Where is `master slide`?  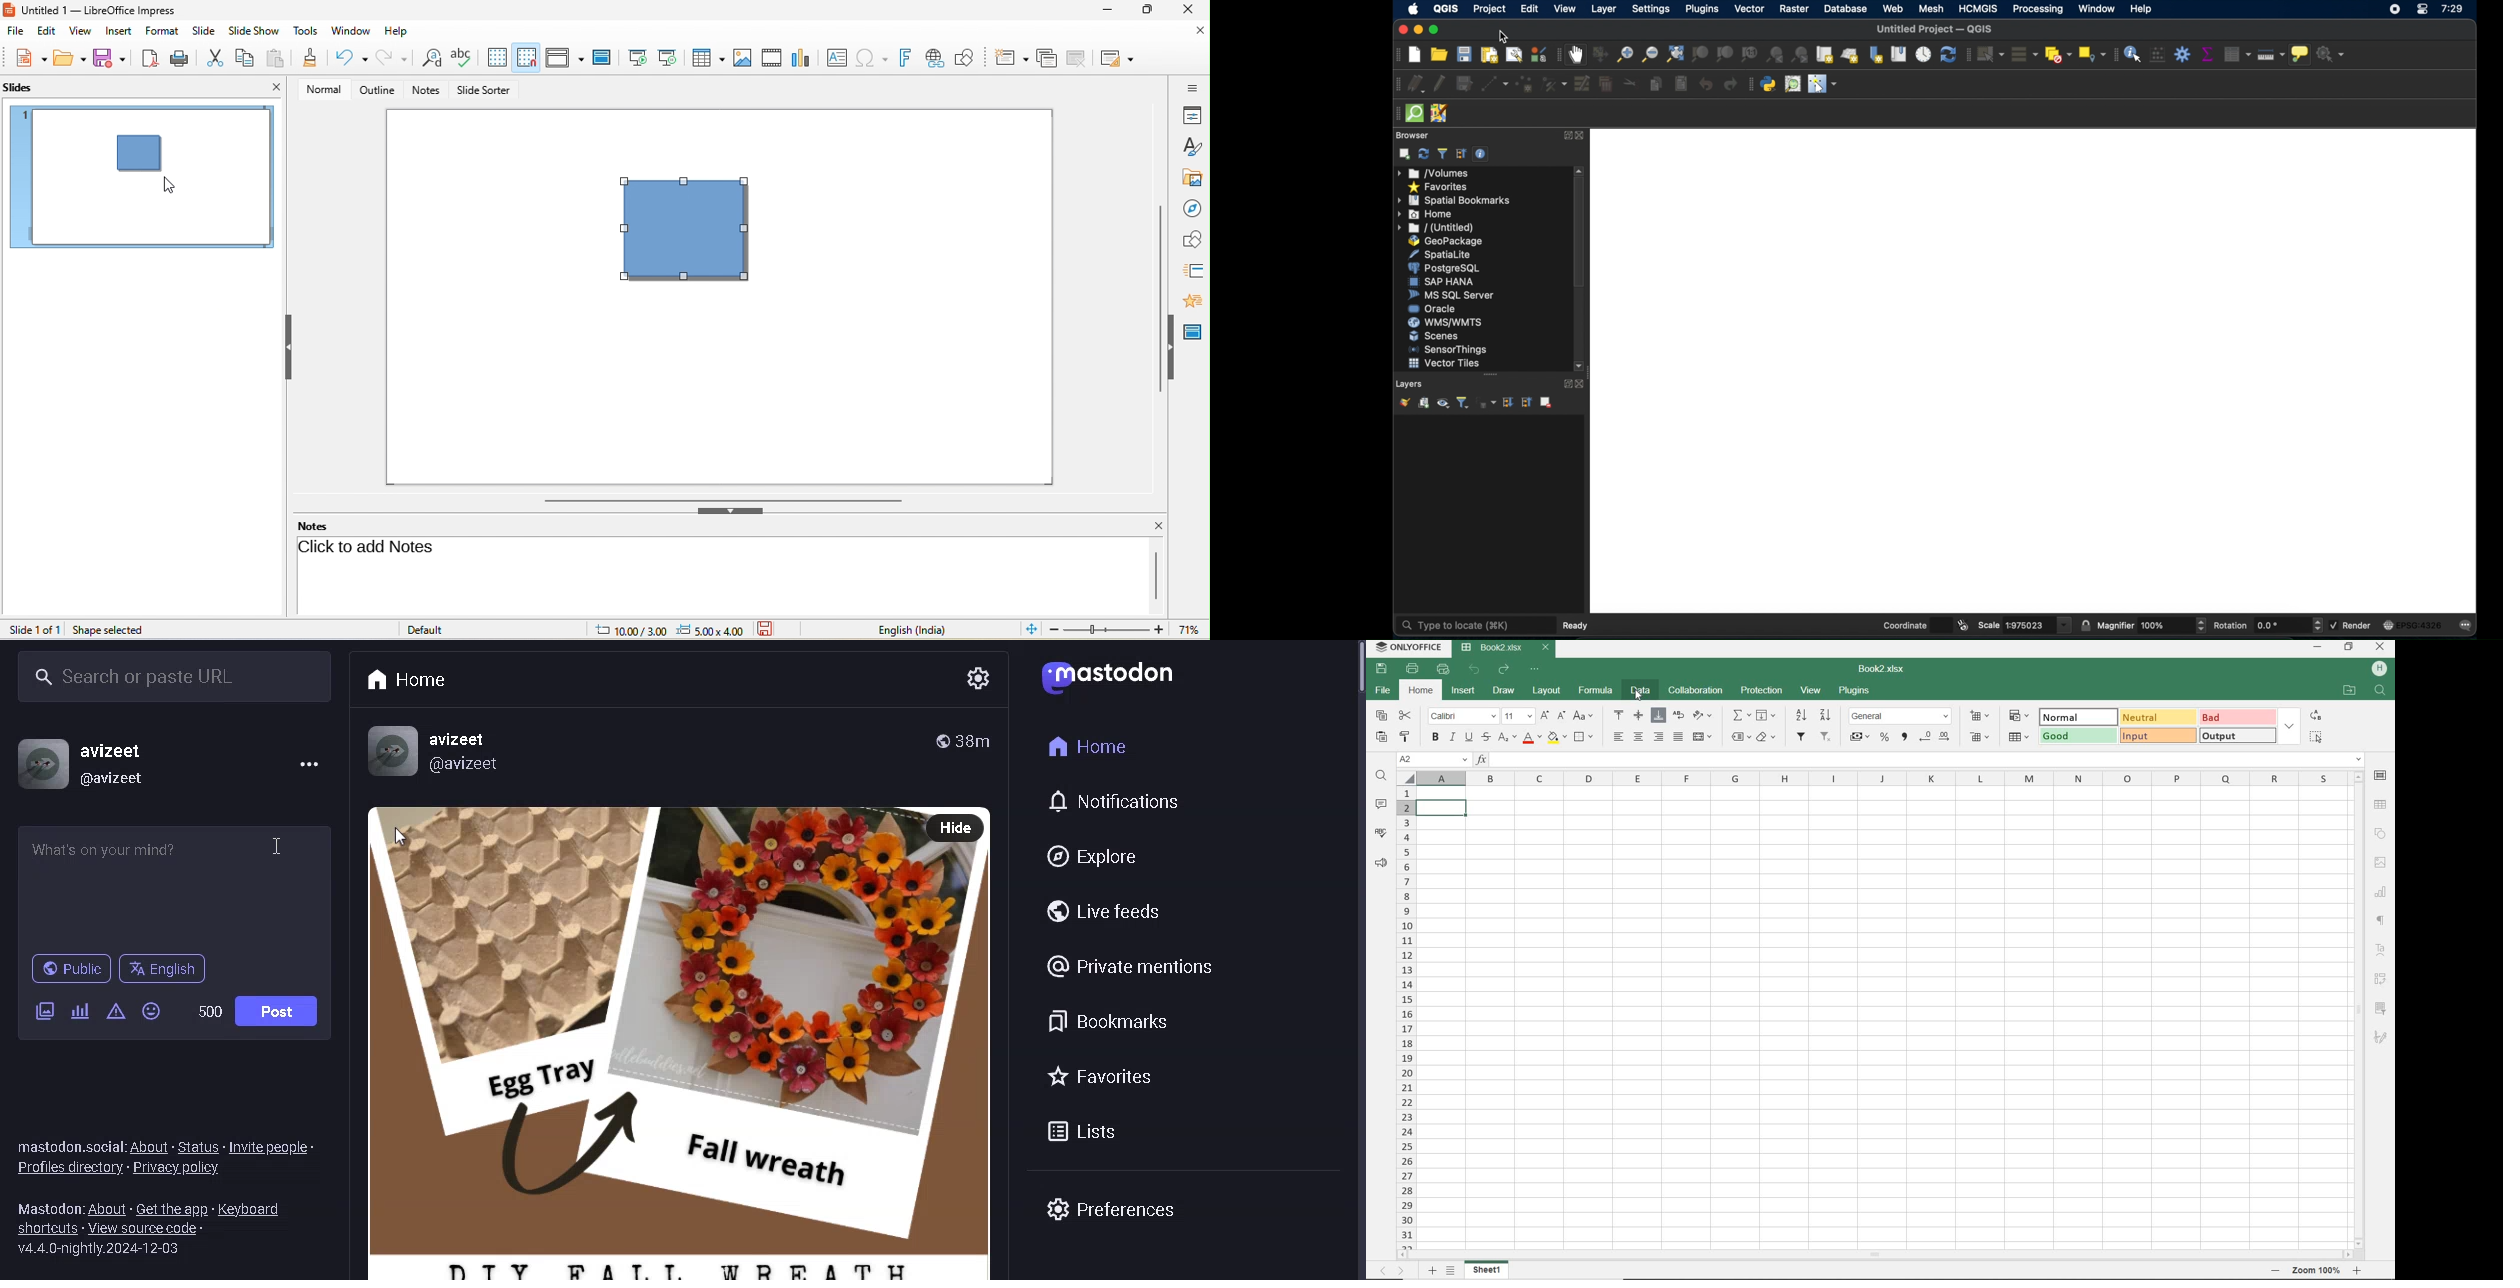
master slide is located at coordinates (1197, 329).